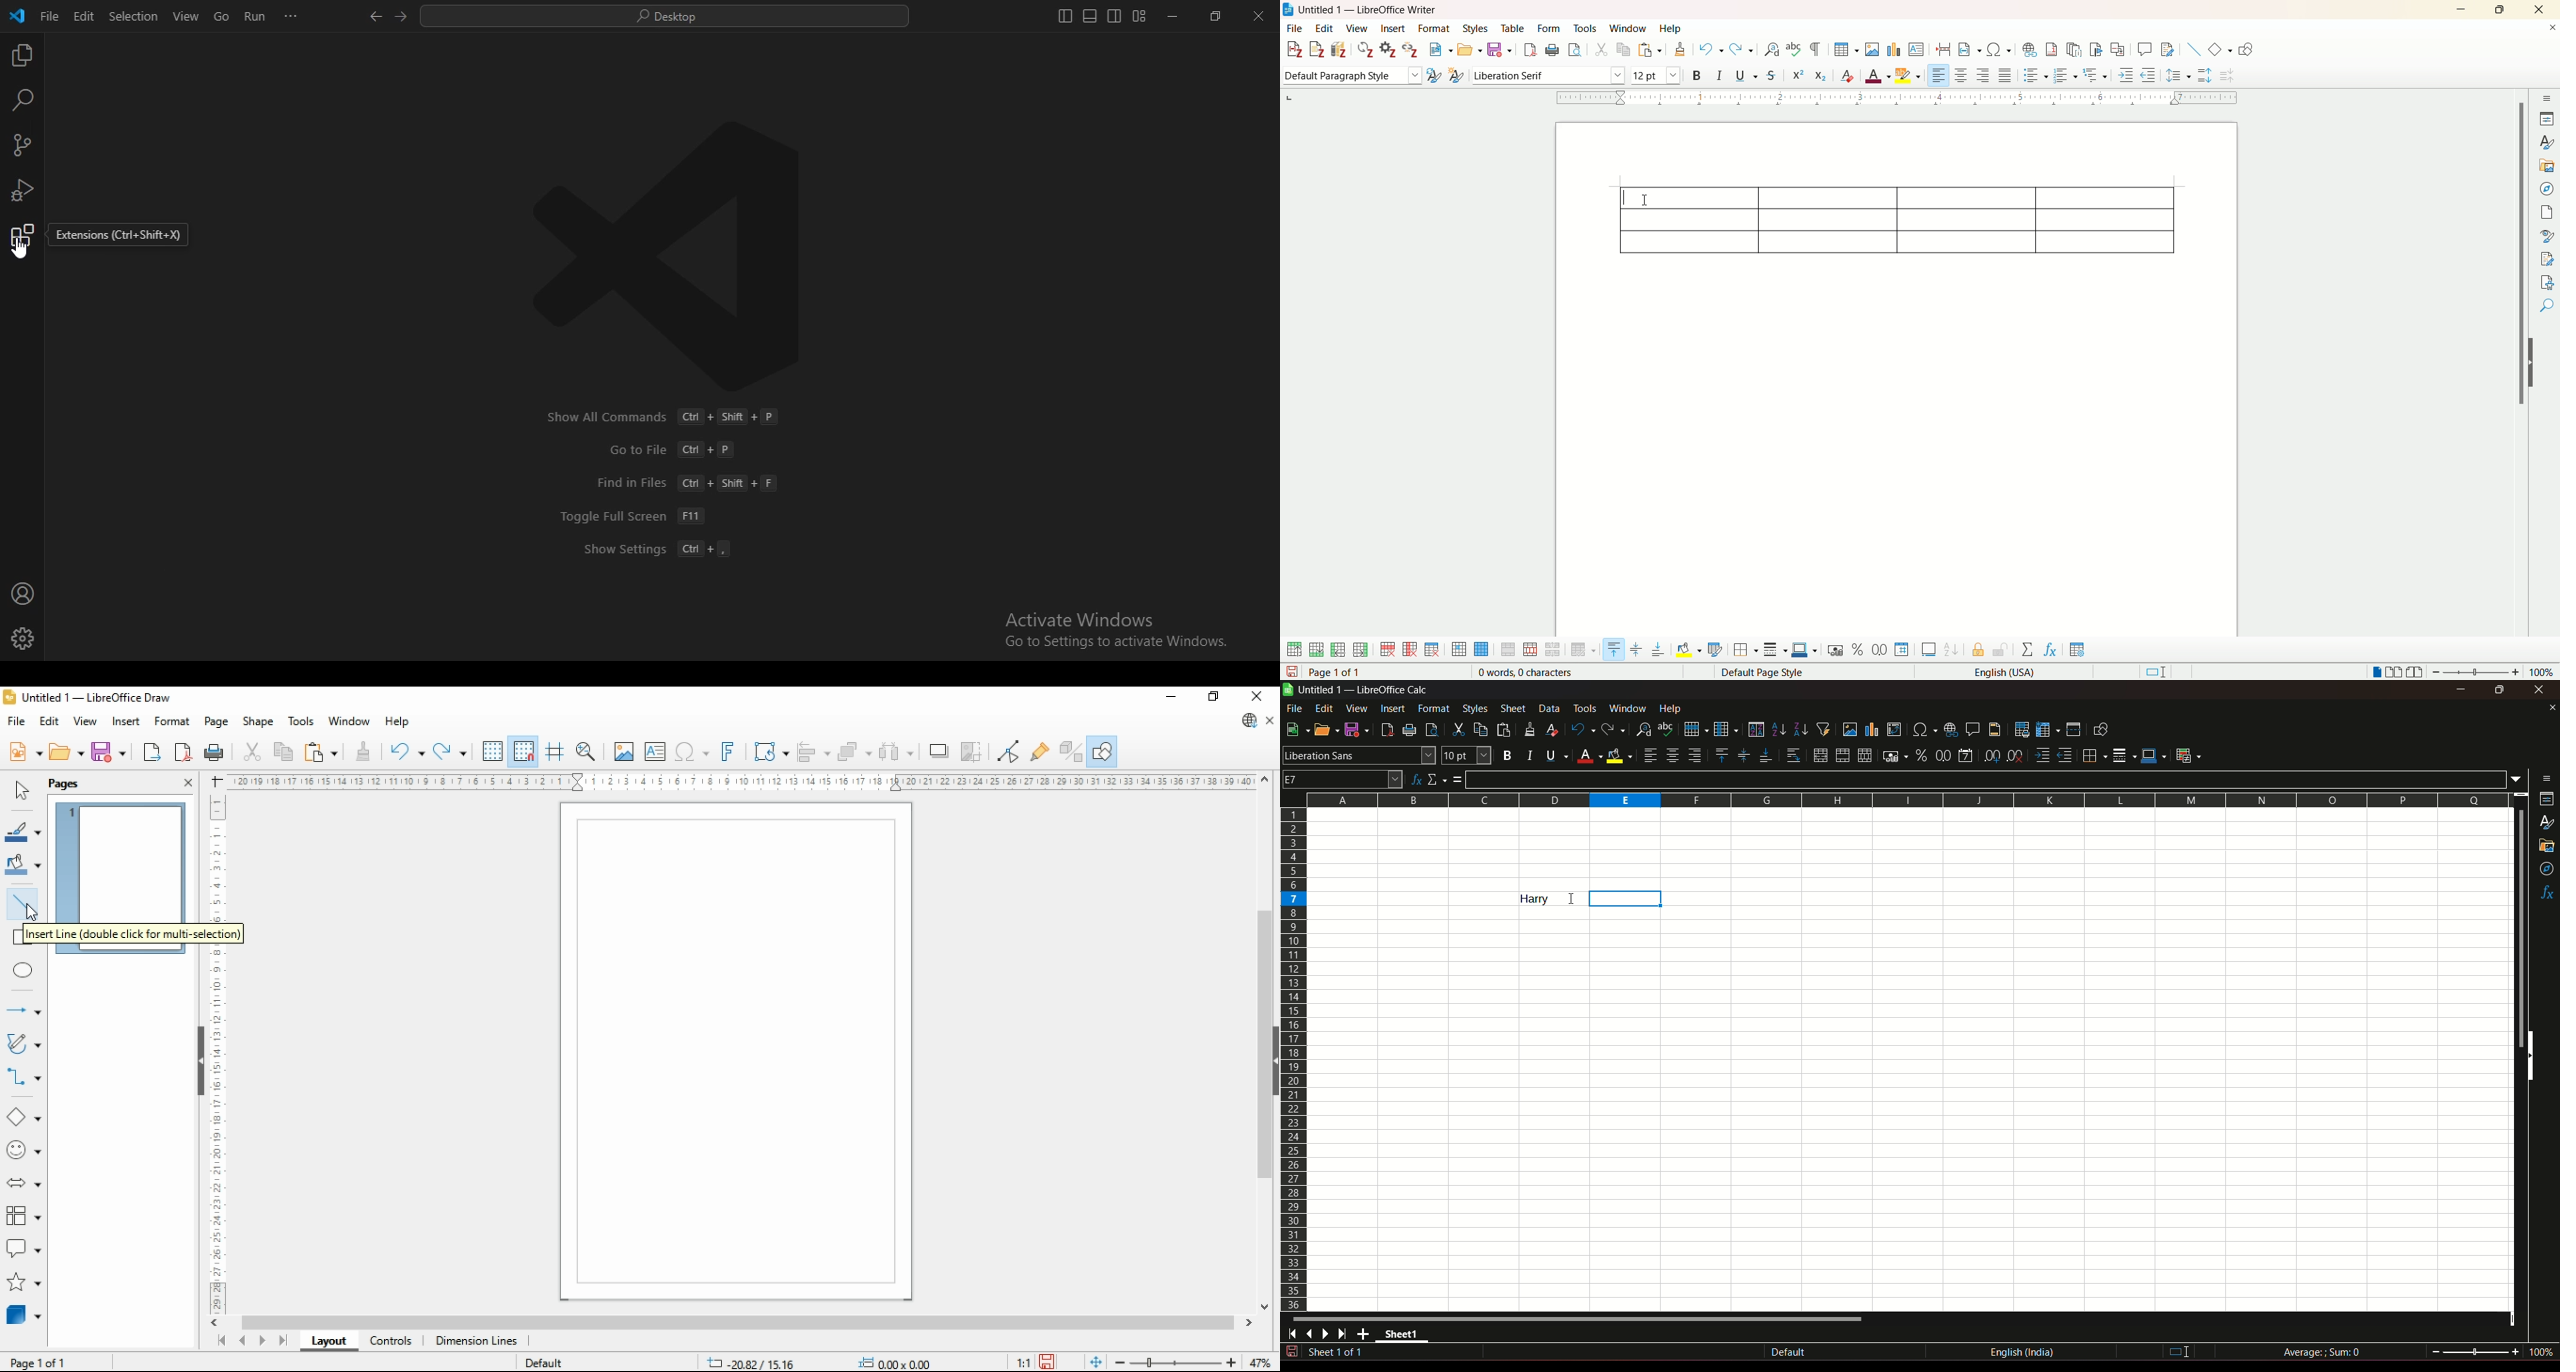 The height and width of the screenshot is (1372, 2576). Describe the element at coordinates (1778, 651) in the screenshot. I see `border style` at that location.